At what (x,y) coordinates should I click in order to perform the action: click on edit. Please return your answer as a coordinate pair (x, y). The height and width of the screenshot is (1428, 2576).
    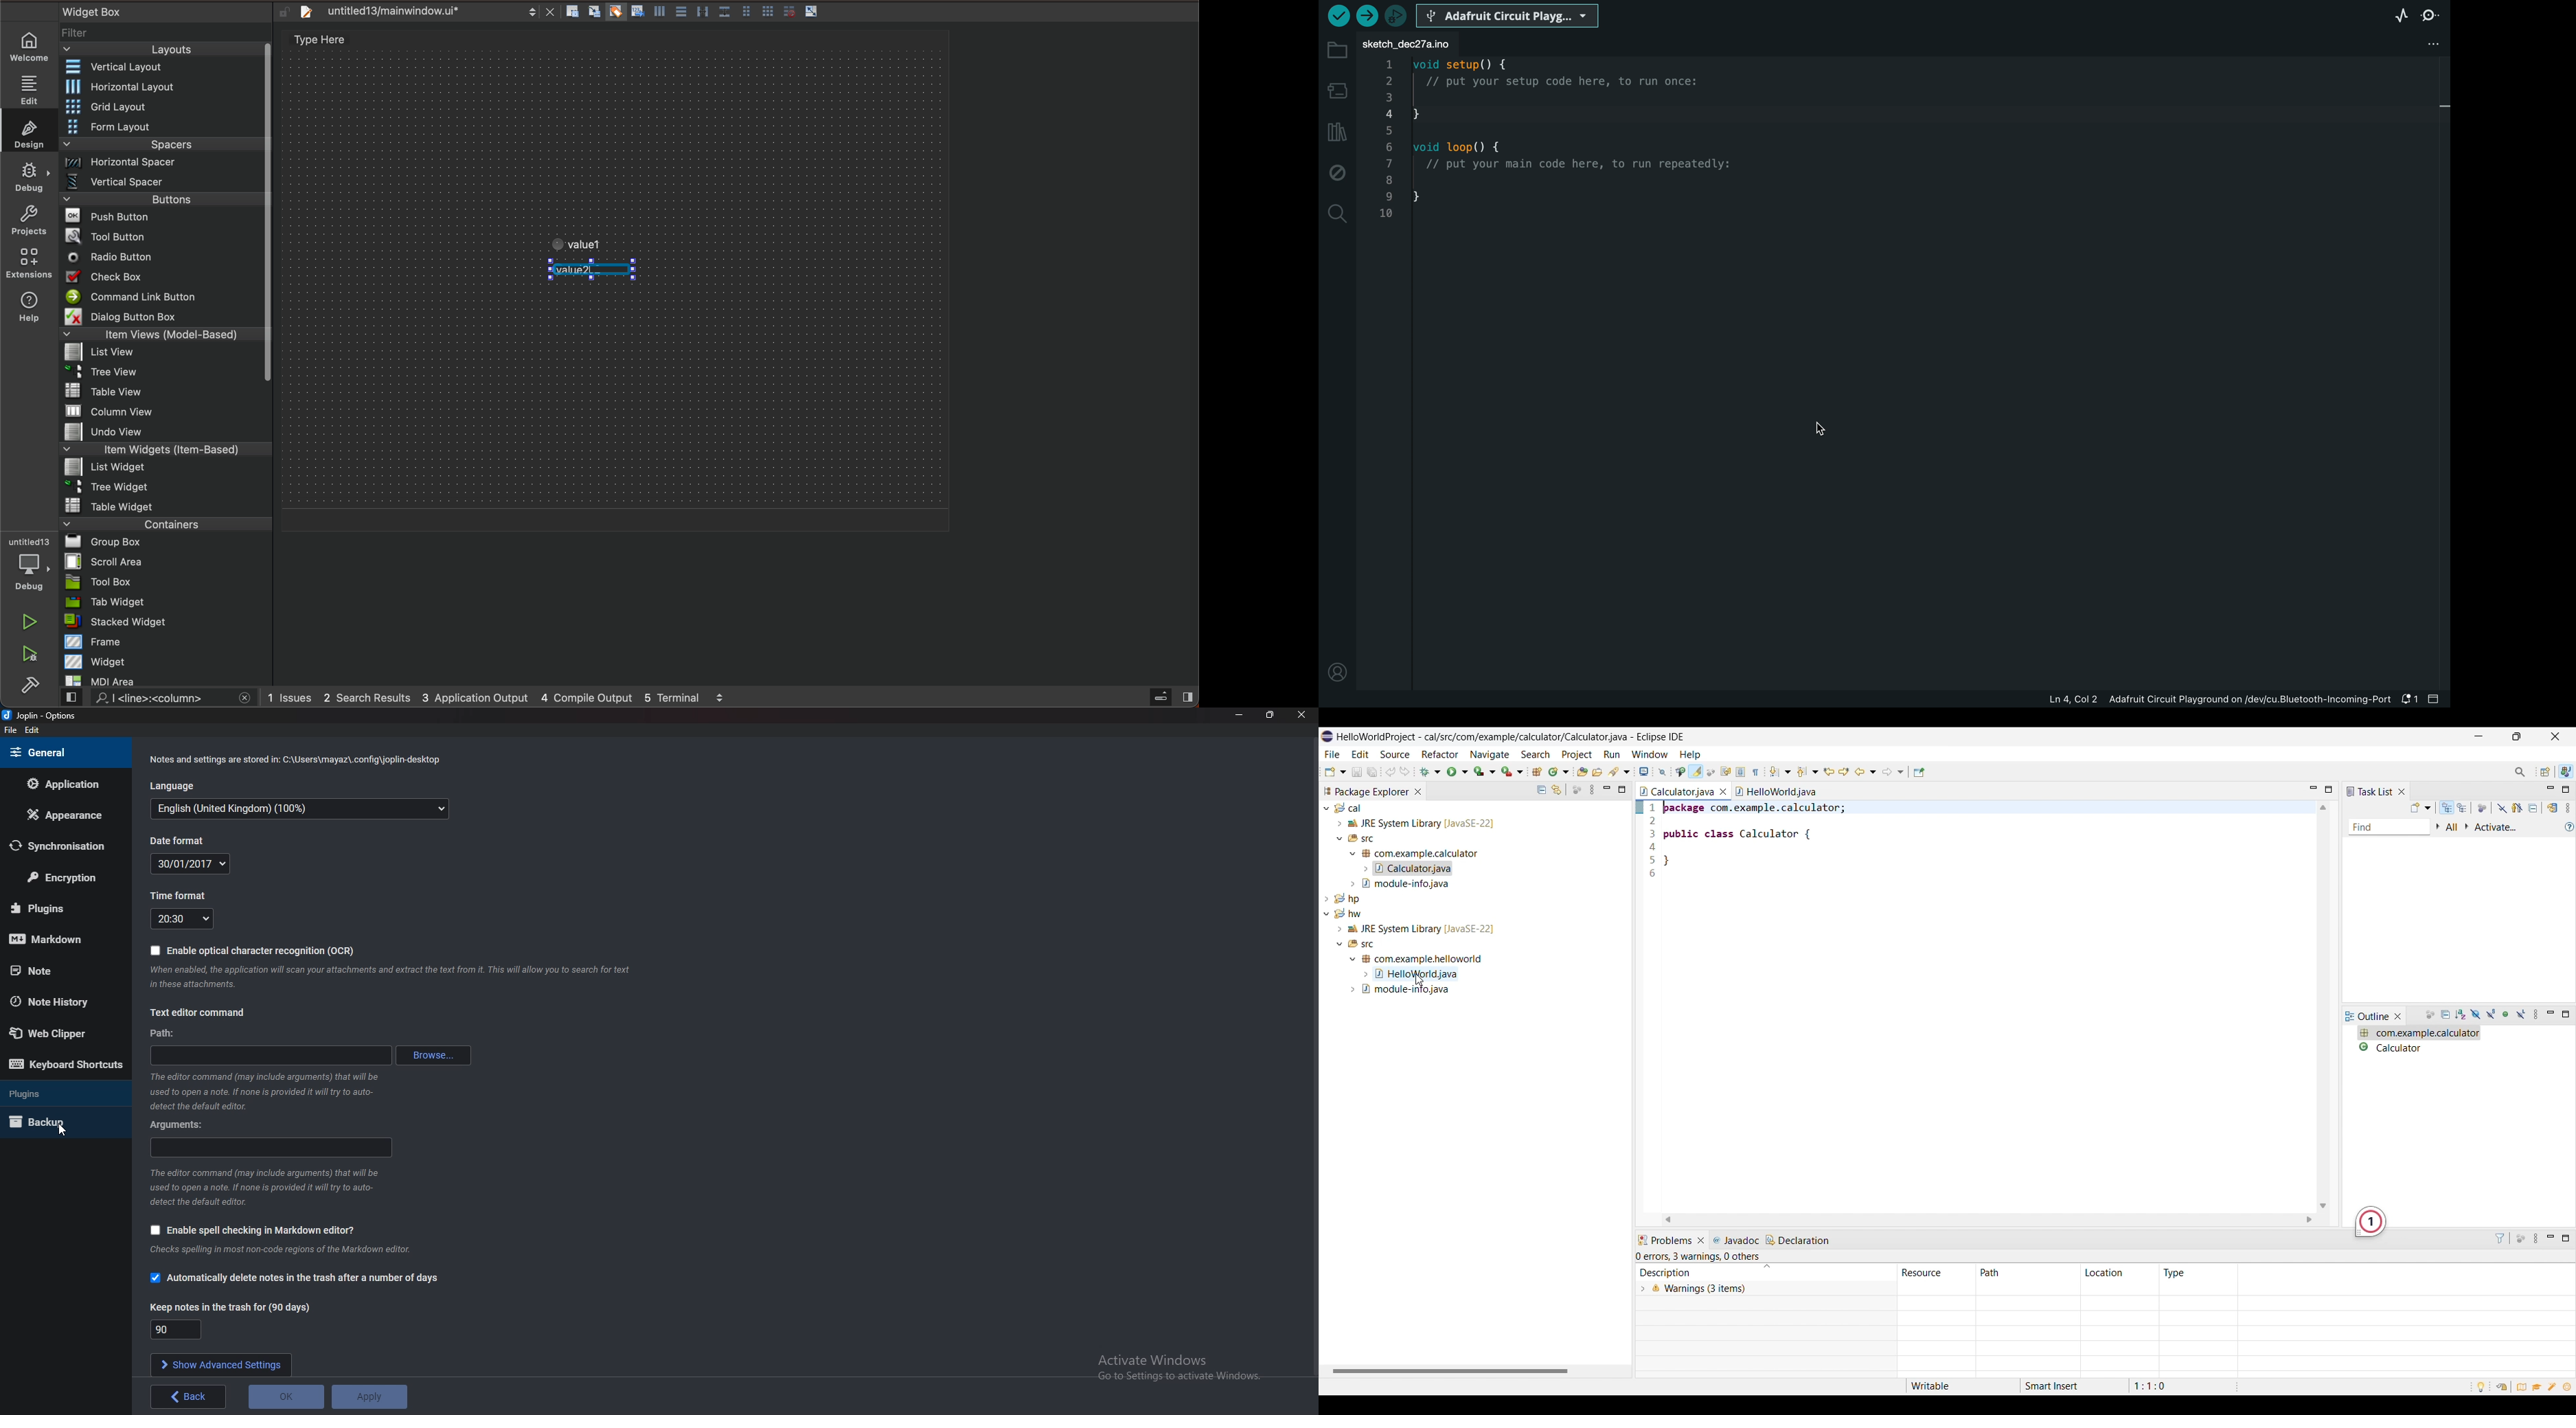
    Looking at the image, I should click on (34, 86).